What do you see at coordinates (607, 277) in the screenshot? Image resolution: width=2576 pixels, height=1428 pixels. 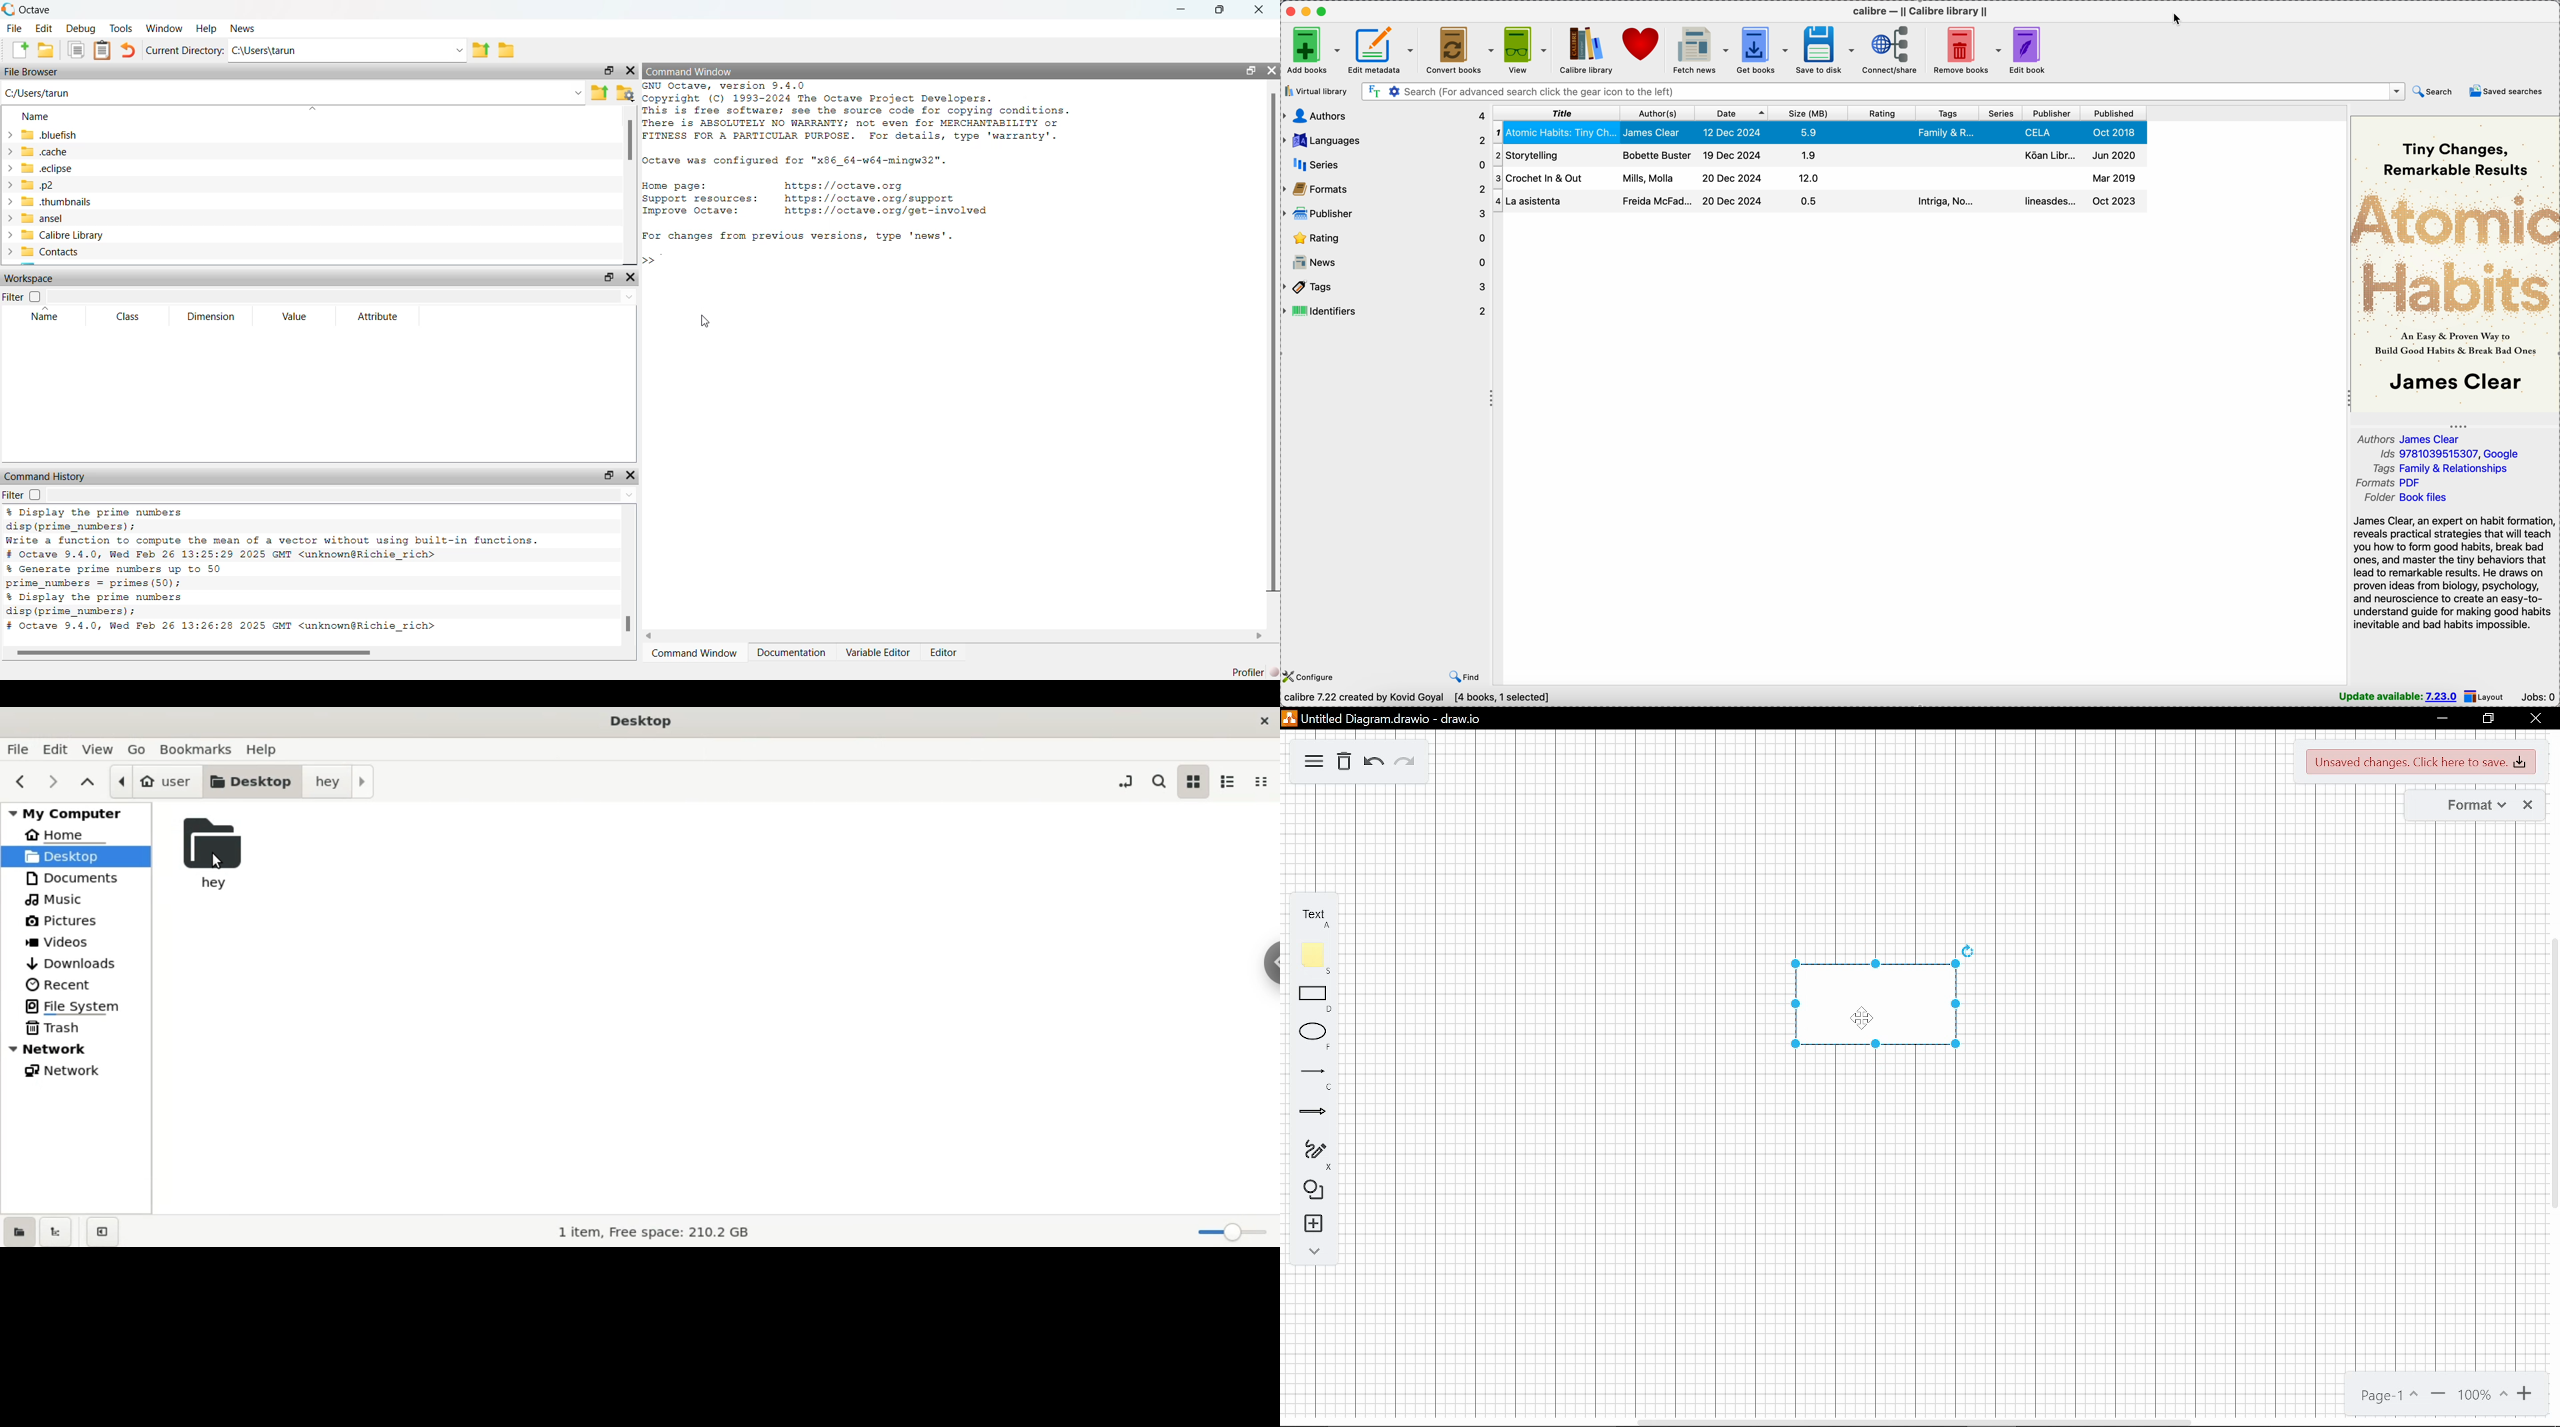 I see `open in separate window` at bounding box center [607, 277].